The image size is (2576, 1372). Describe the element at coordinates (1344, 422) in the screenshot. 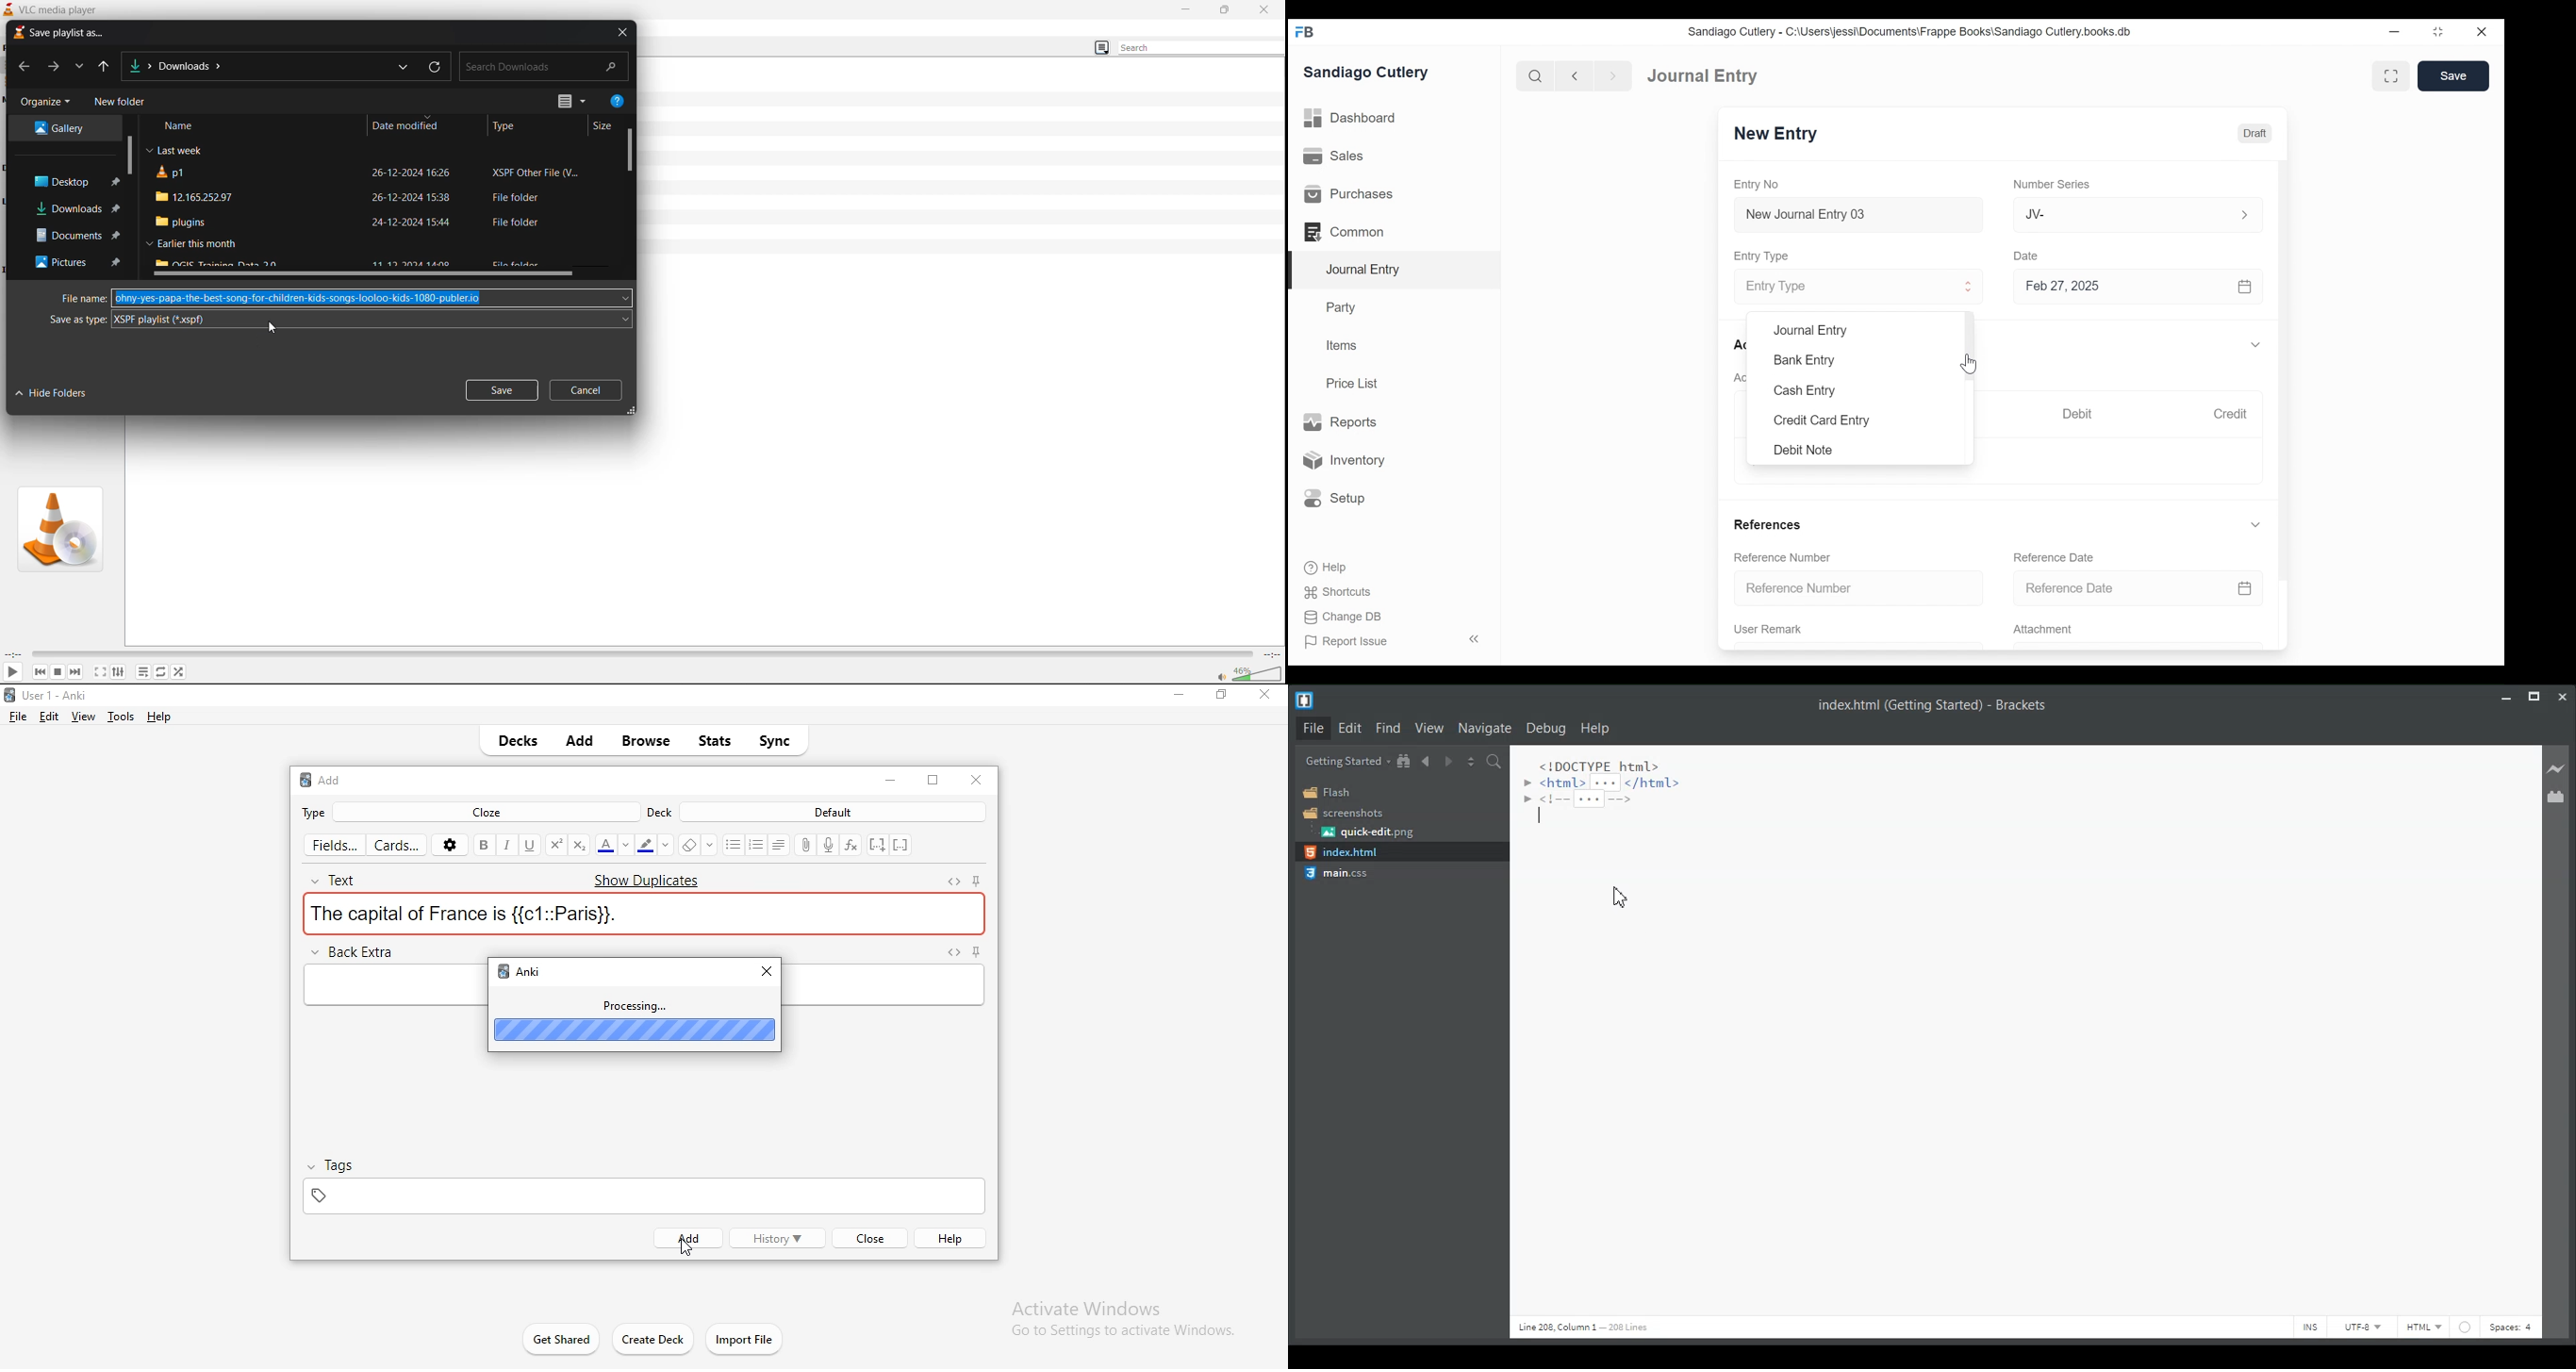

I see `Reports` at that location.